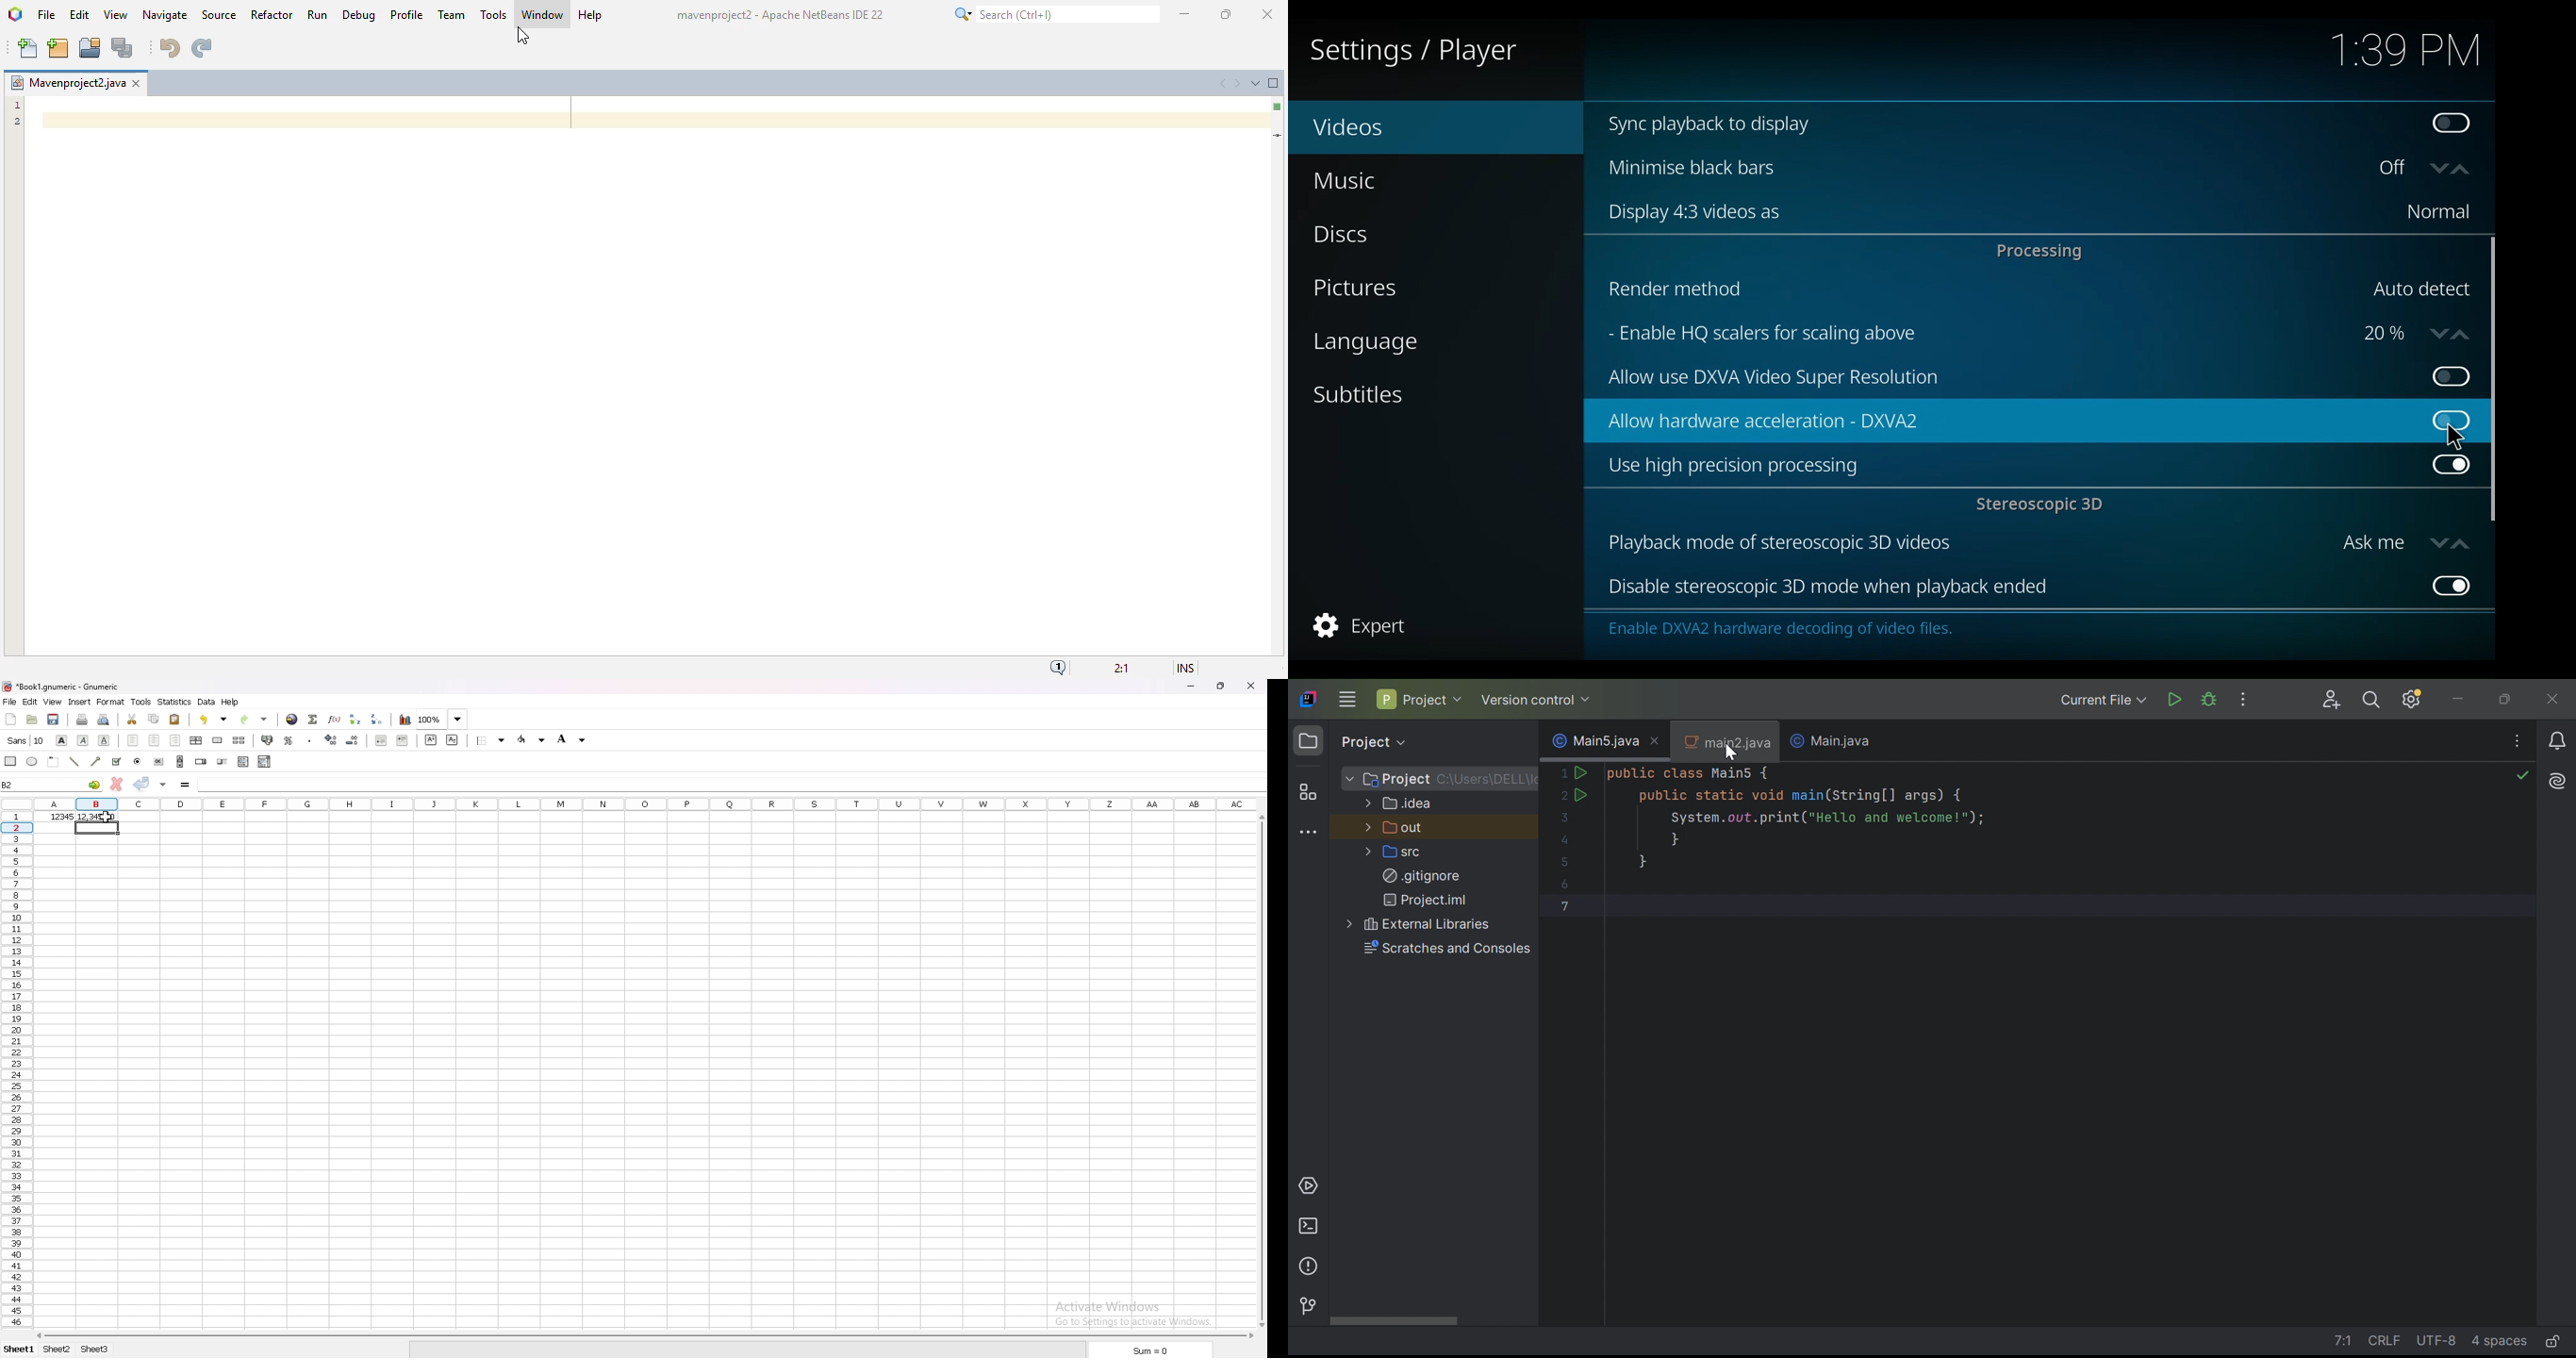 The width and height of the screenshot is (2576, 1372). Describe the element at coordinates (573, 738) in the screenshot. I see `background` at that location.